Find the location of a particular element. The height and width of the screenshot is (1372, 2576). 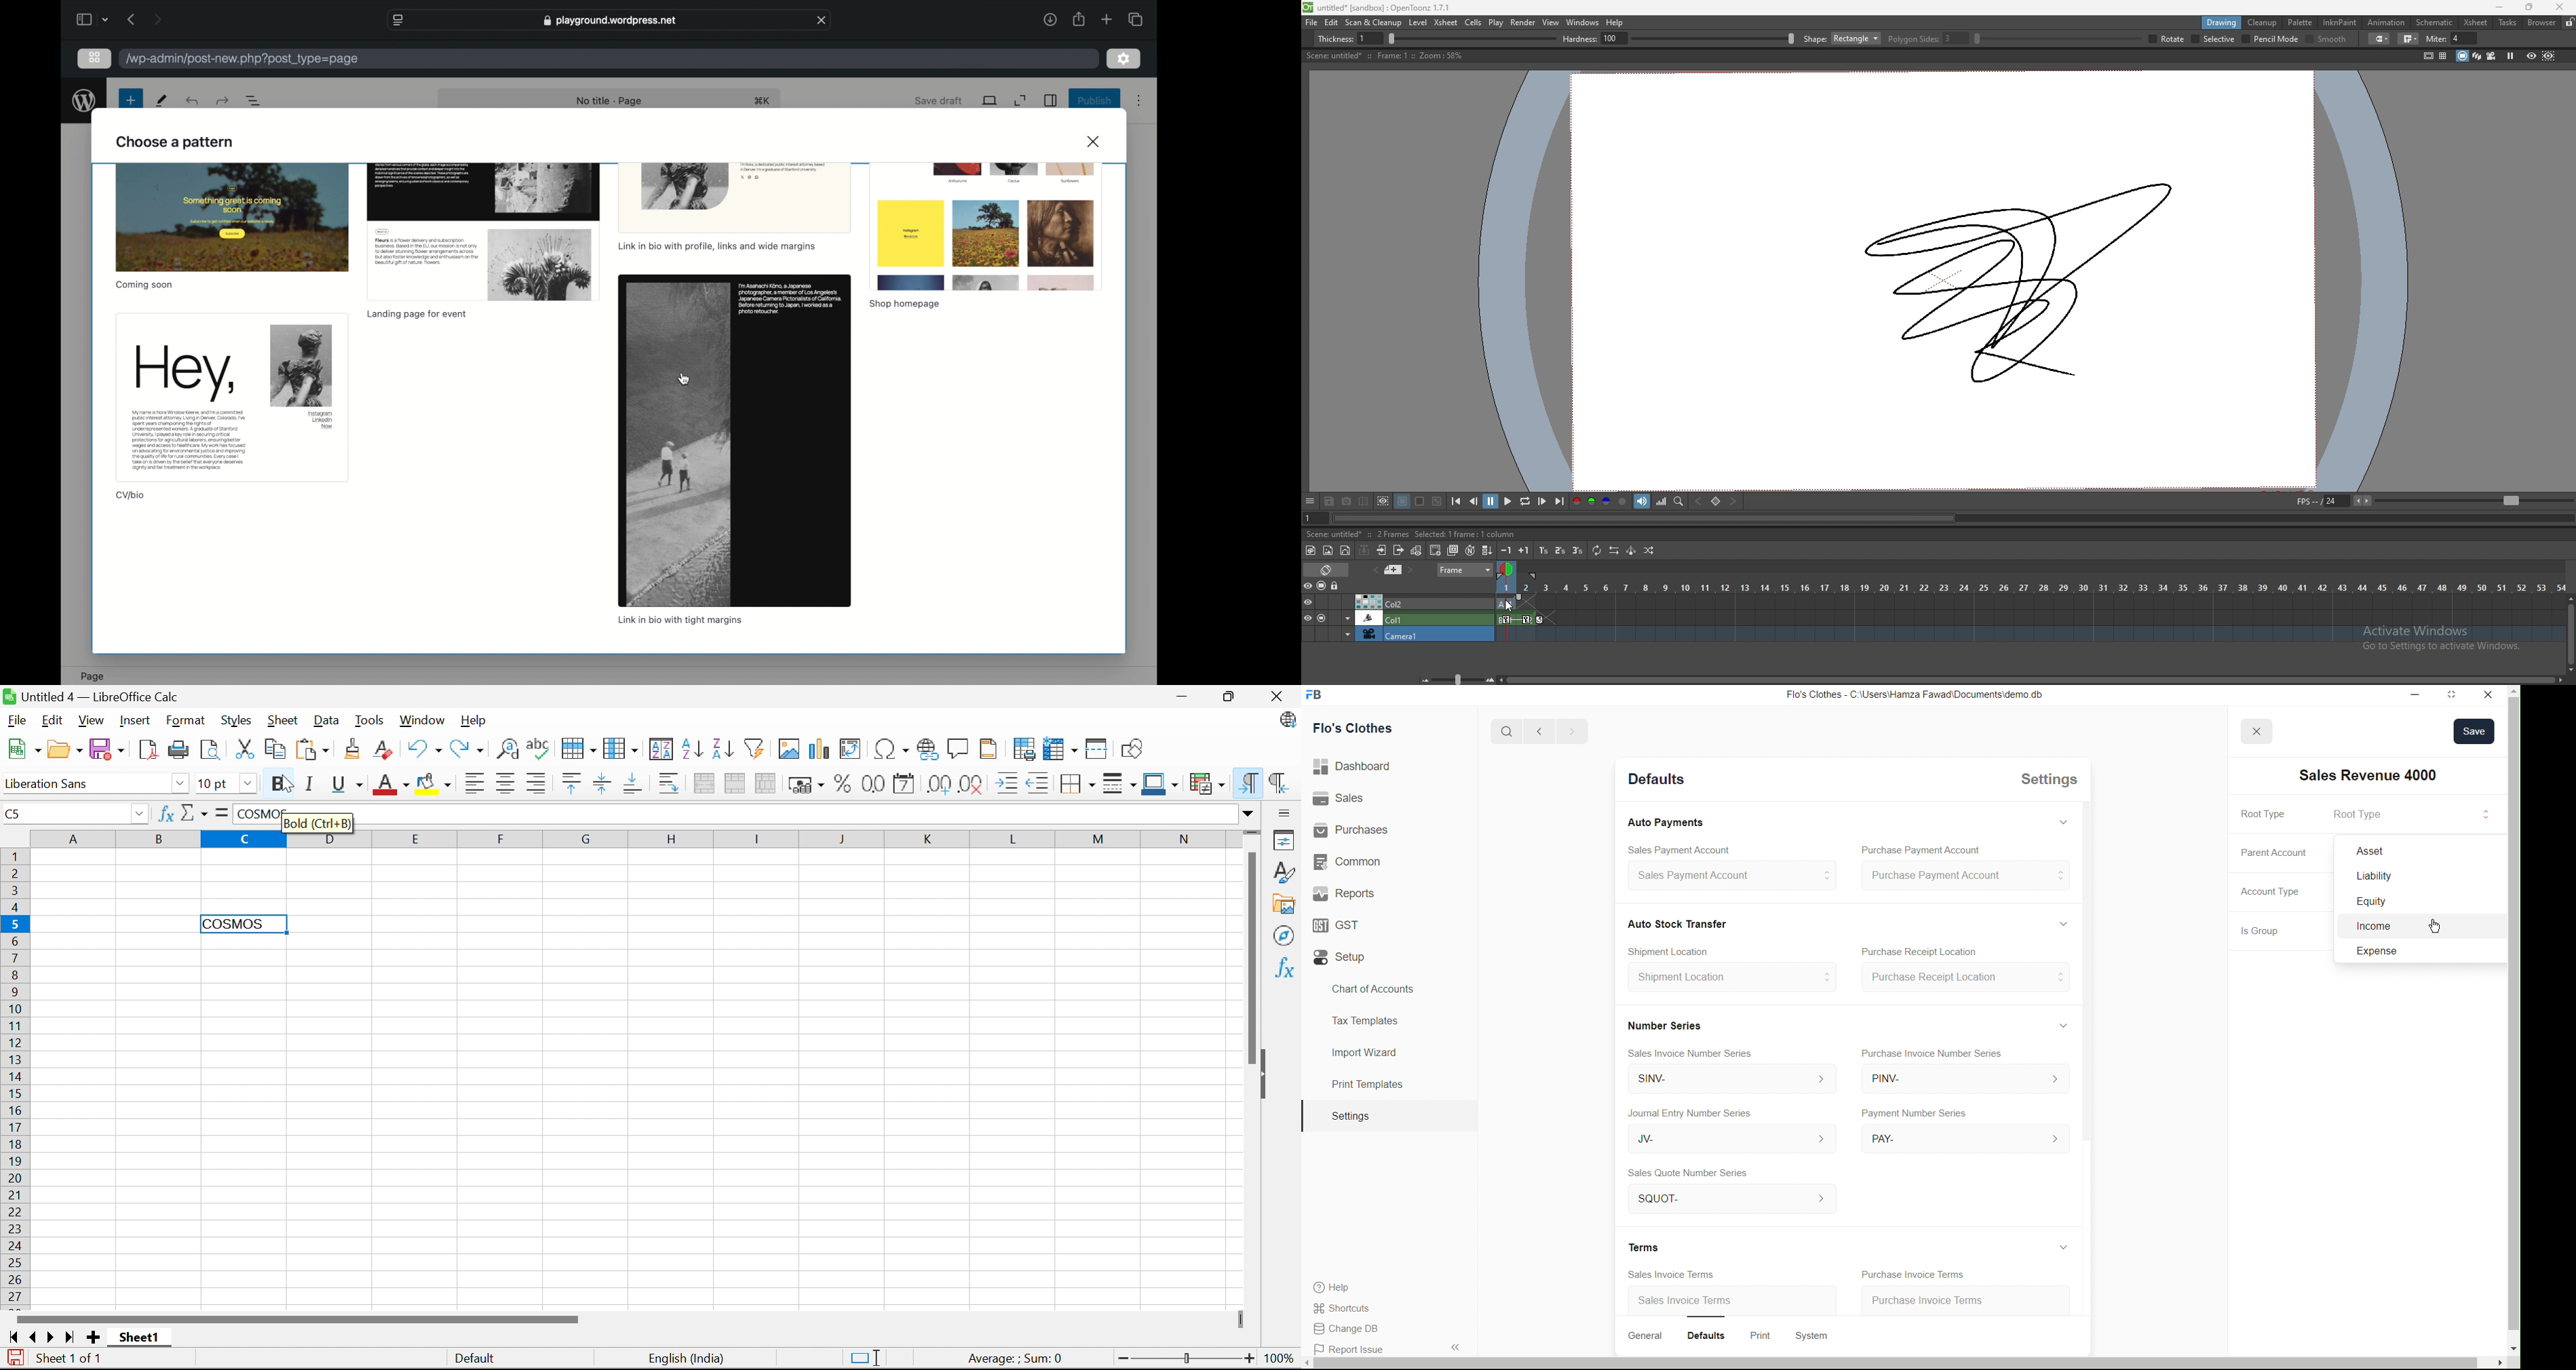

Sidebar Settings is located at coordinates (1286, 812).